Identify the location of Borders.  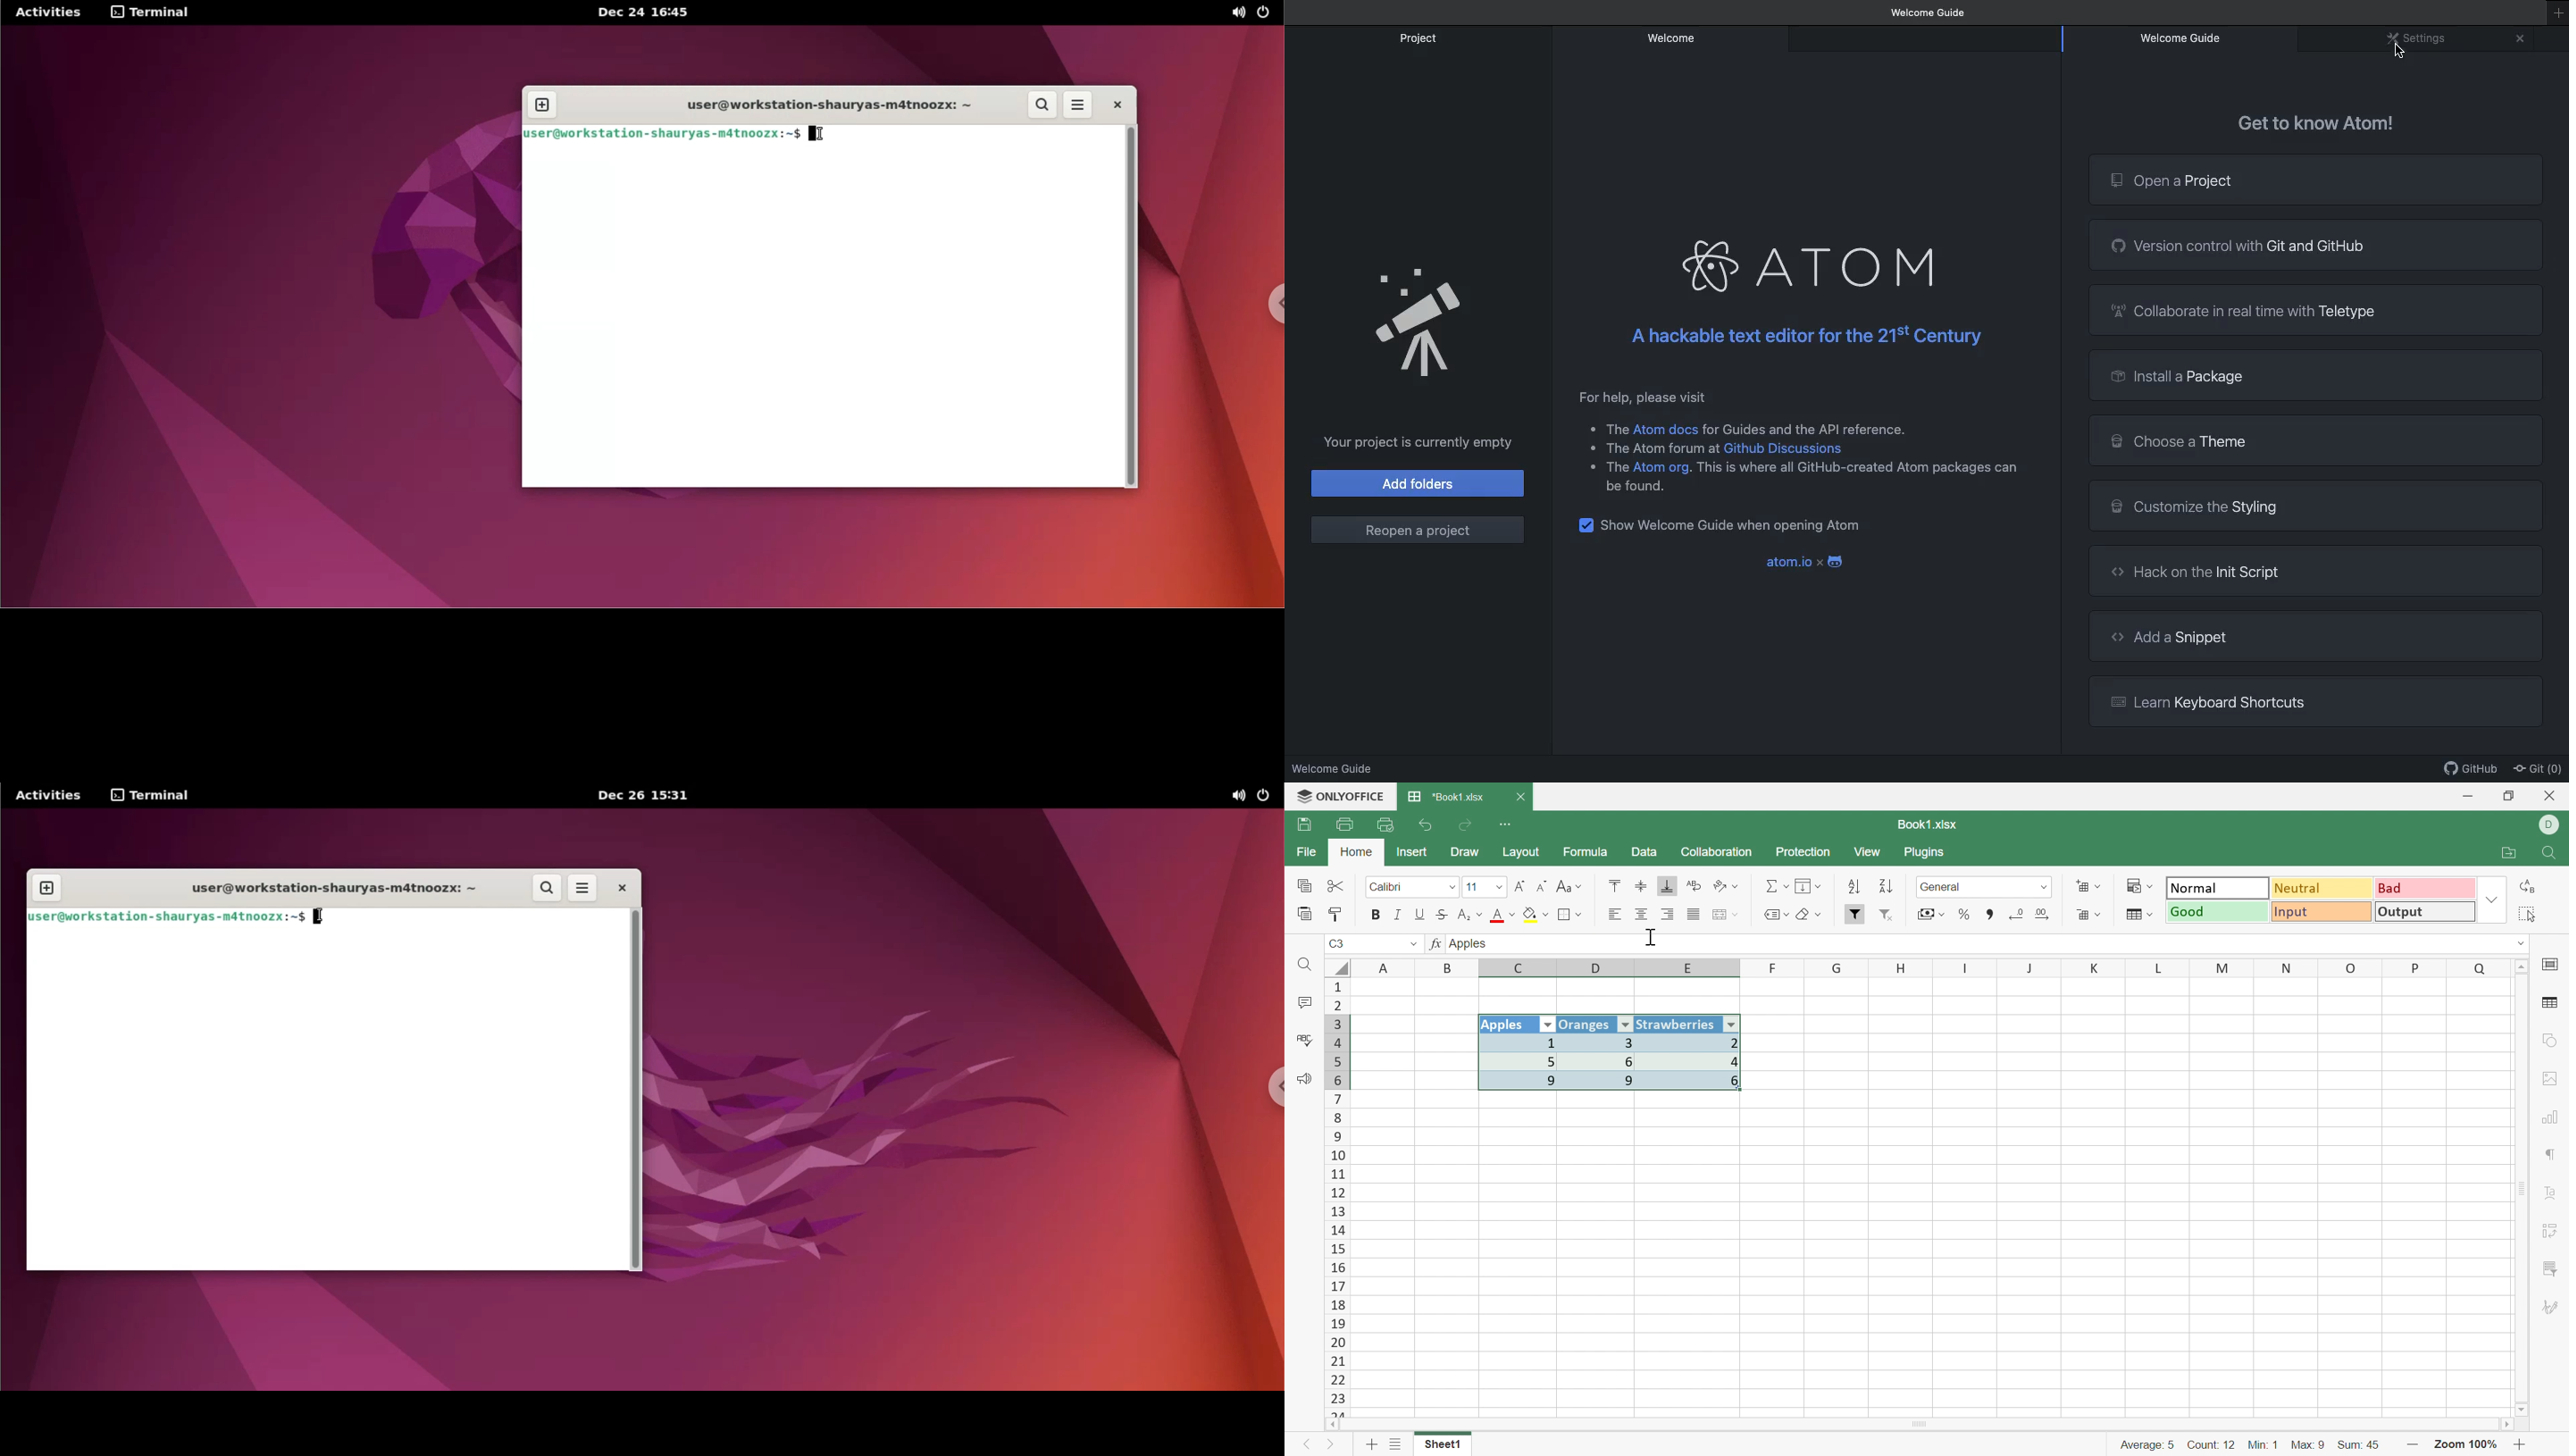
(1570, 915).